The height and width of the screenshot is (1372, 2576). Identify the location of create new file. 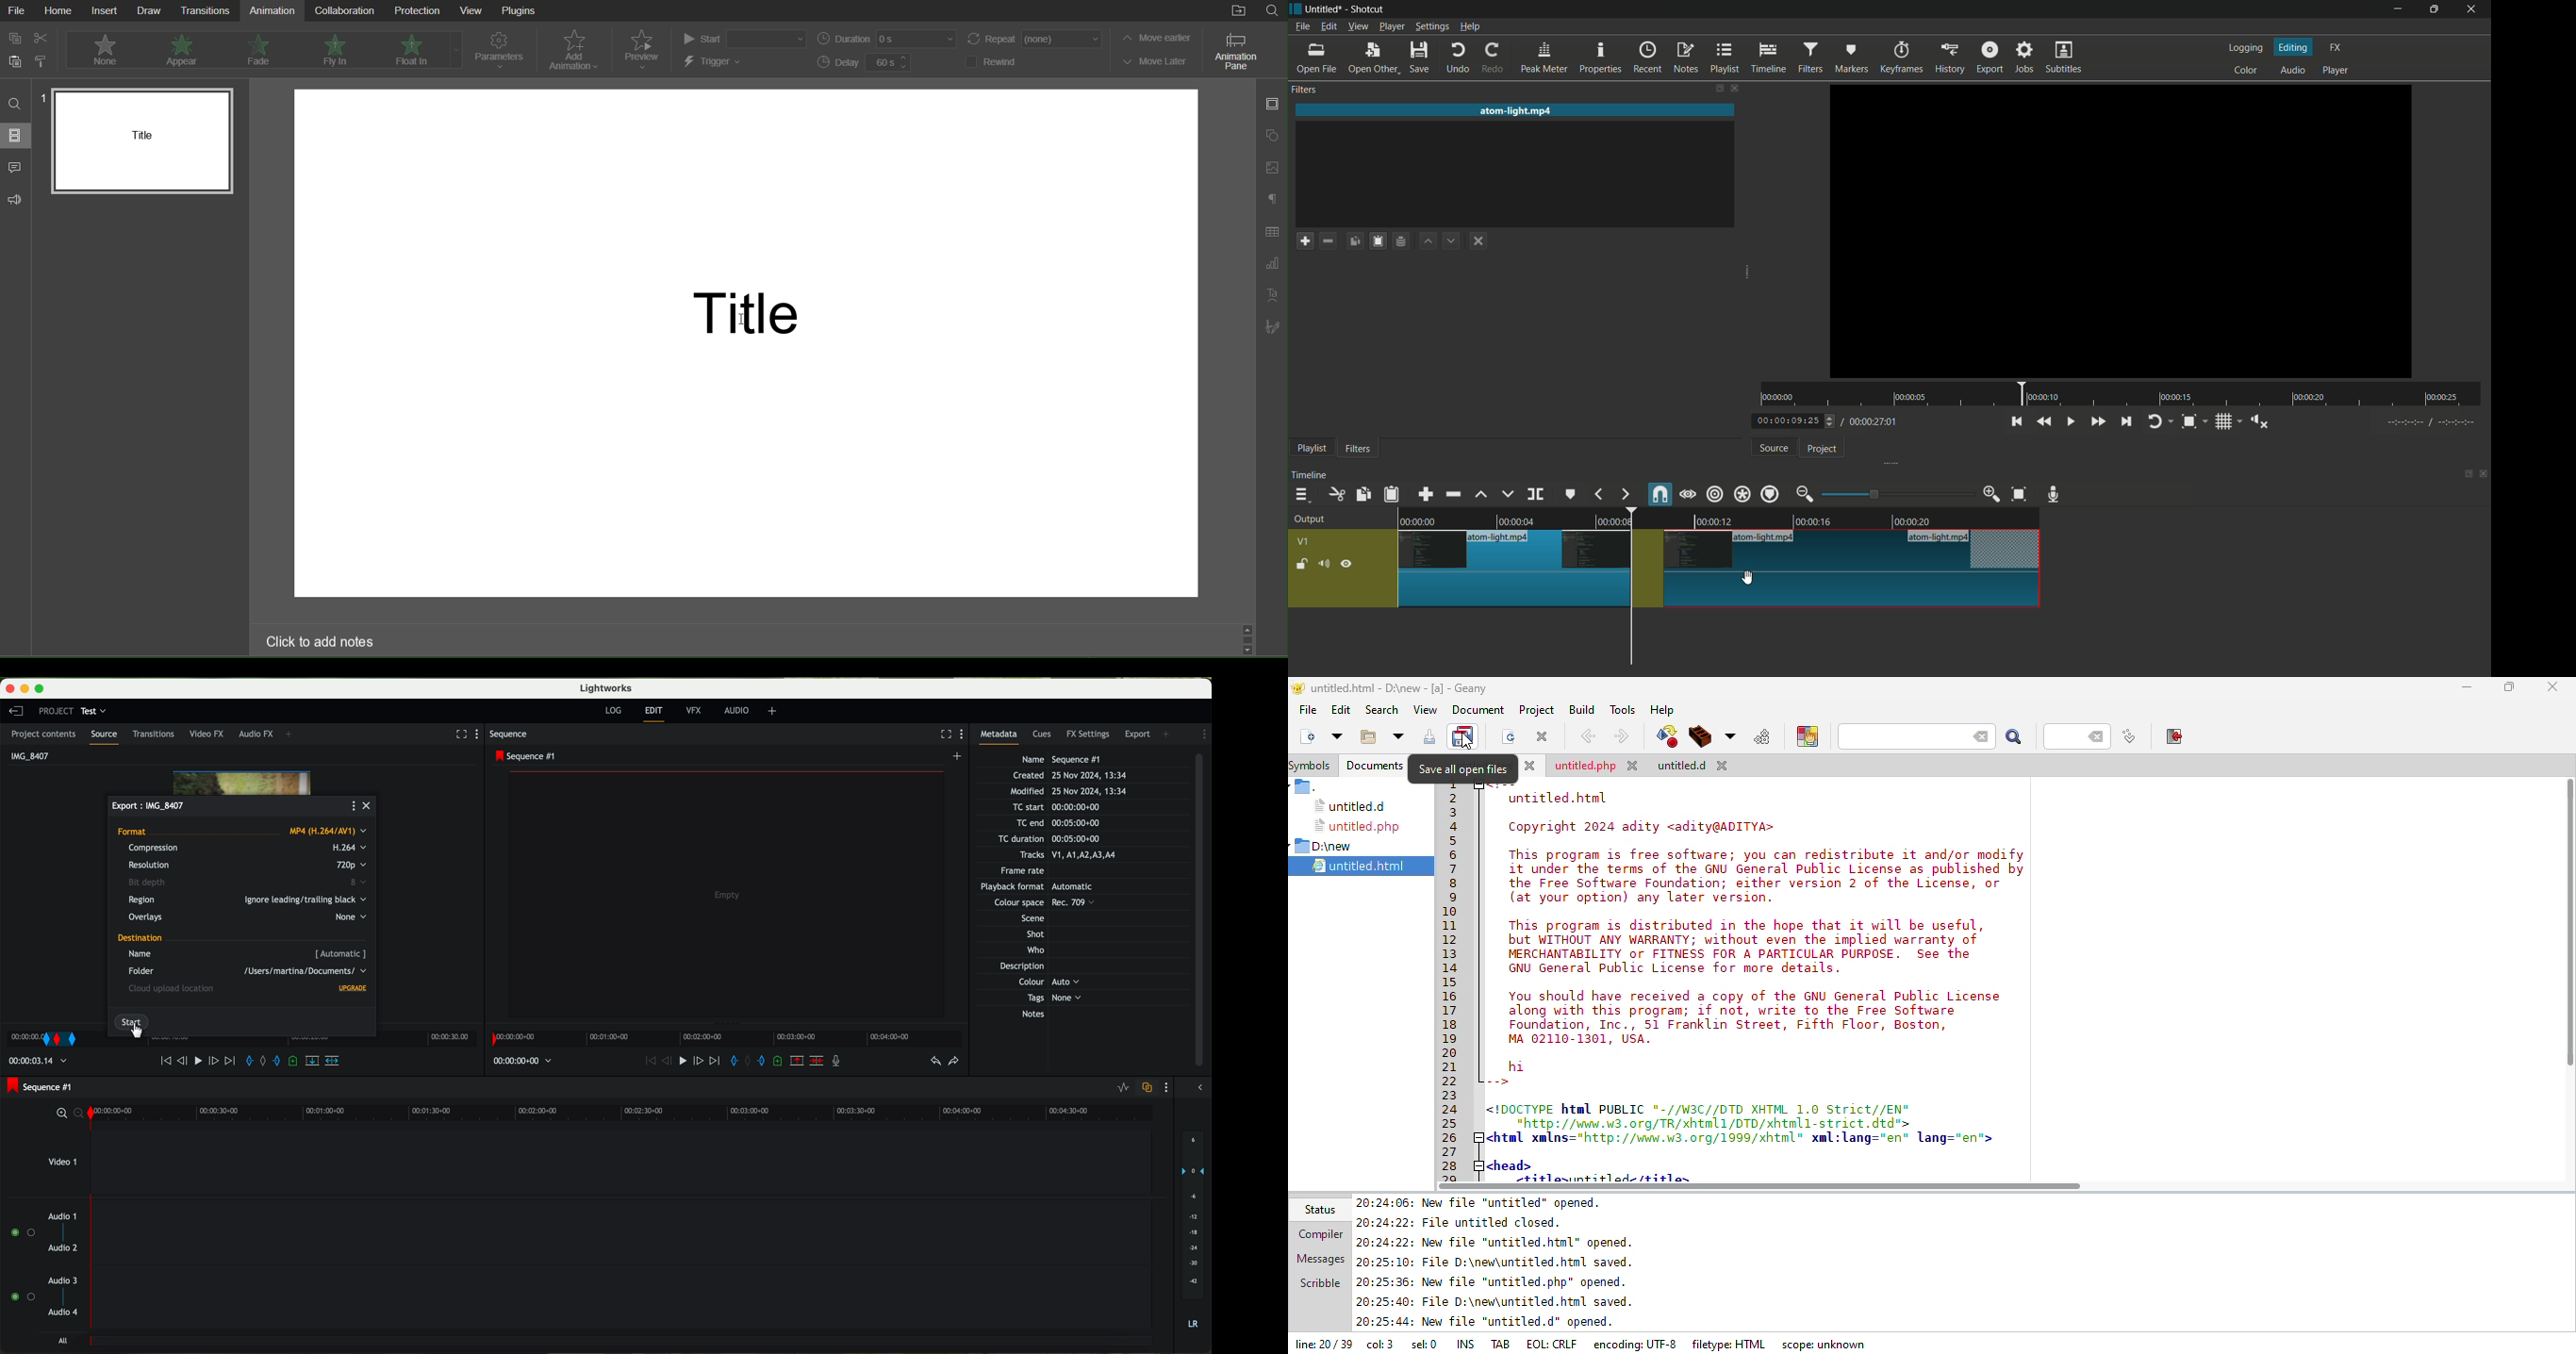
(1336, 736).